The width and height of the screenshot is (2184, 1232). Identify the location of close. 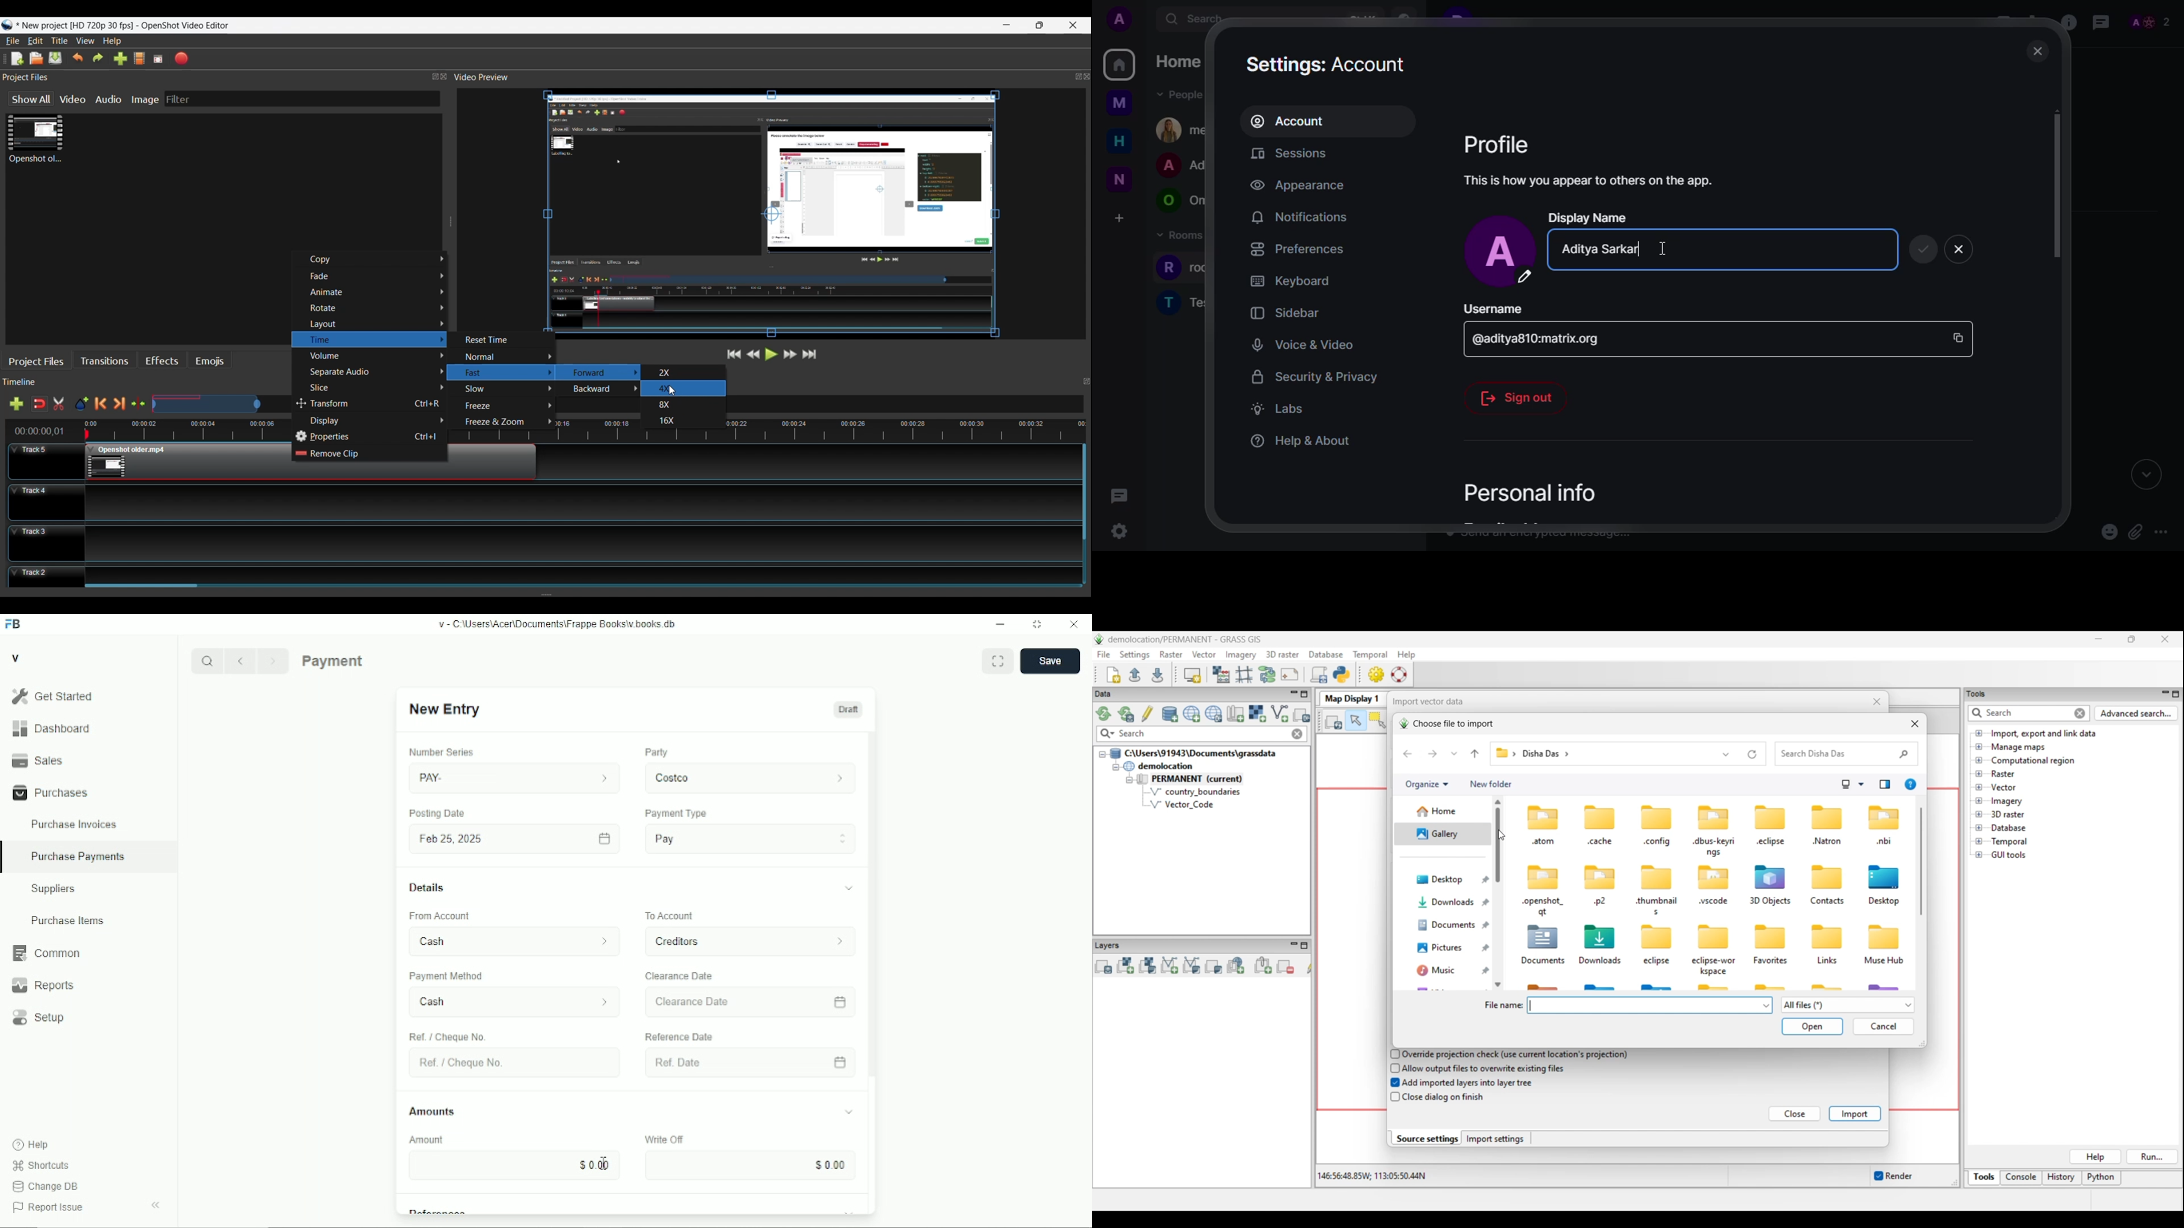
(2036, 51).